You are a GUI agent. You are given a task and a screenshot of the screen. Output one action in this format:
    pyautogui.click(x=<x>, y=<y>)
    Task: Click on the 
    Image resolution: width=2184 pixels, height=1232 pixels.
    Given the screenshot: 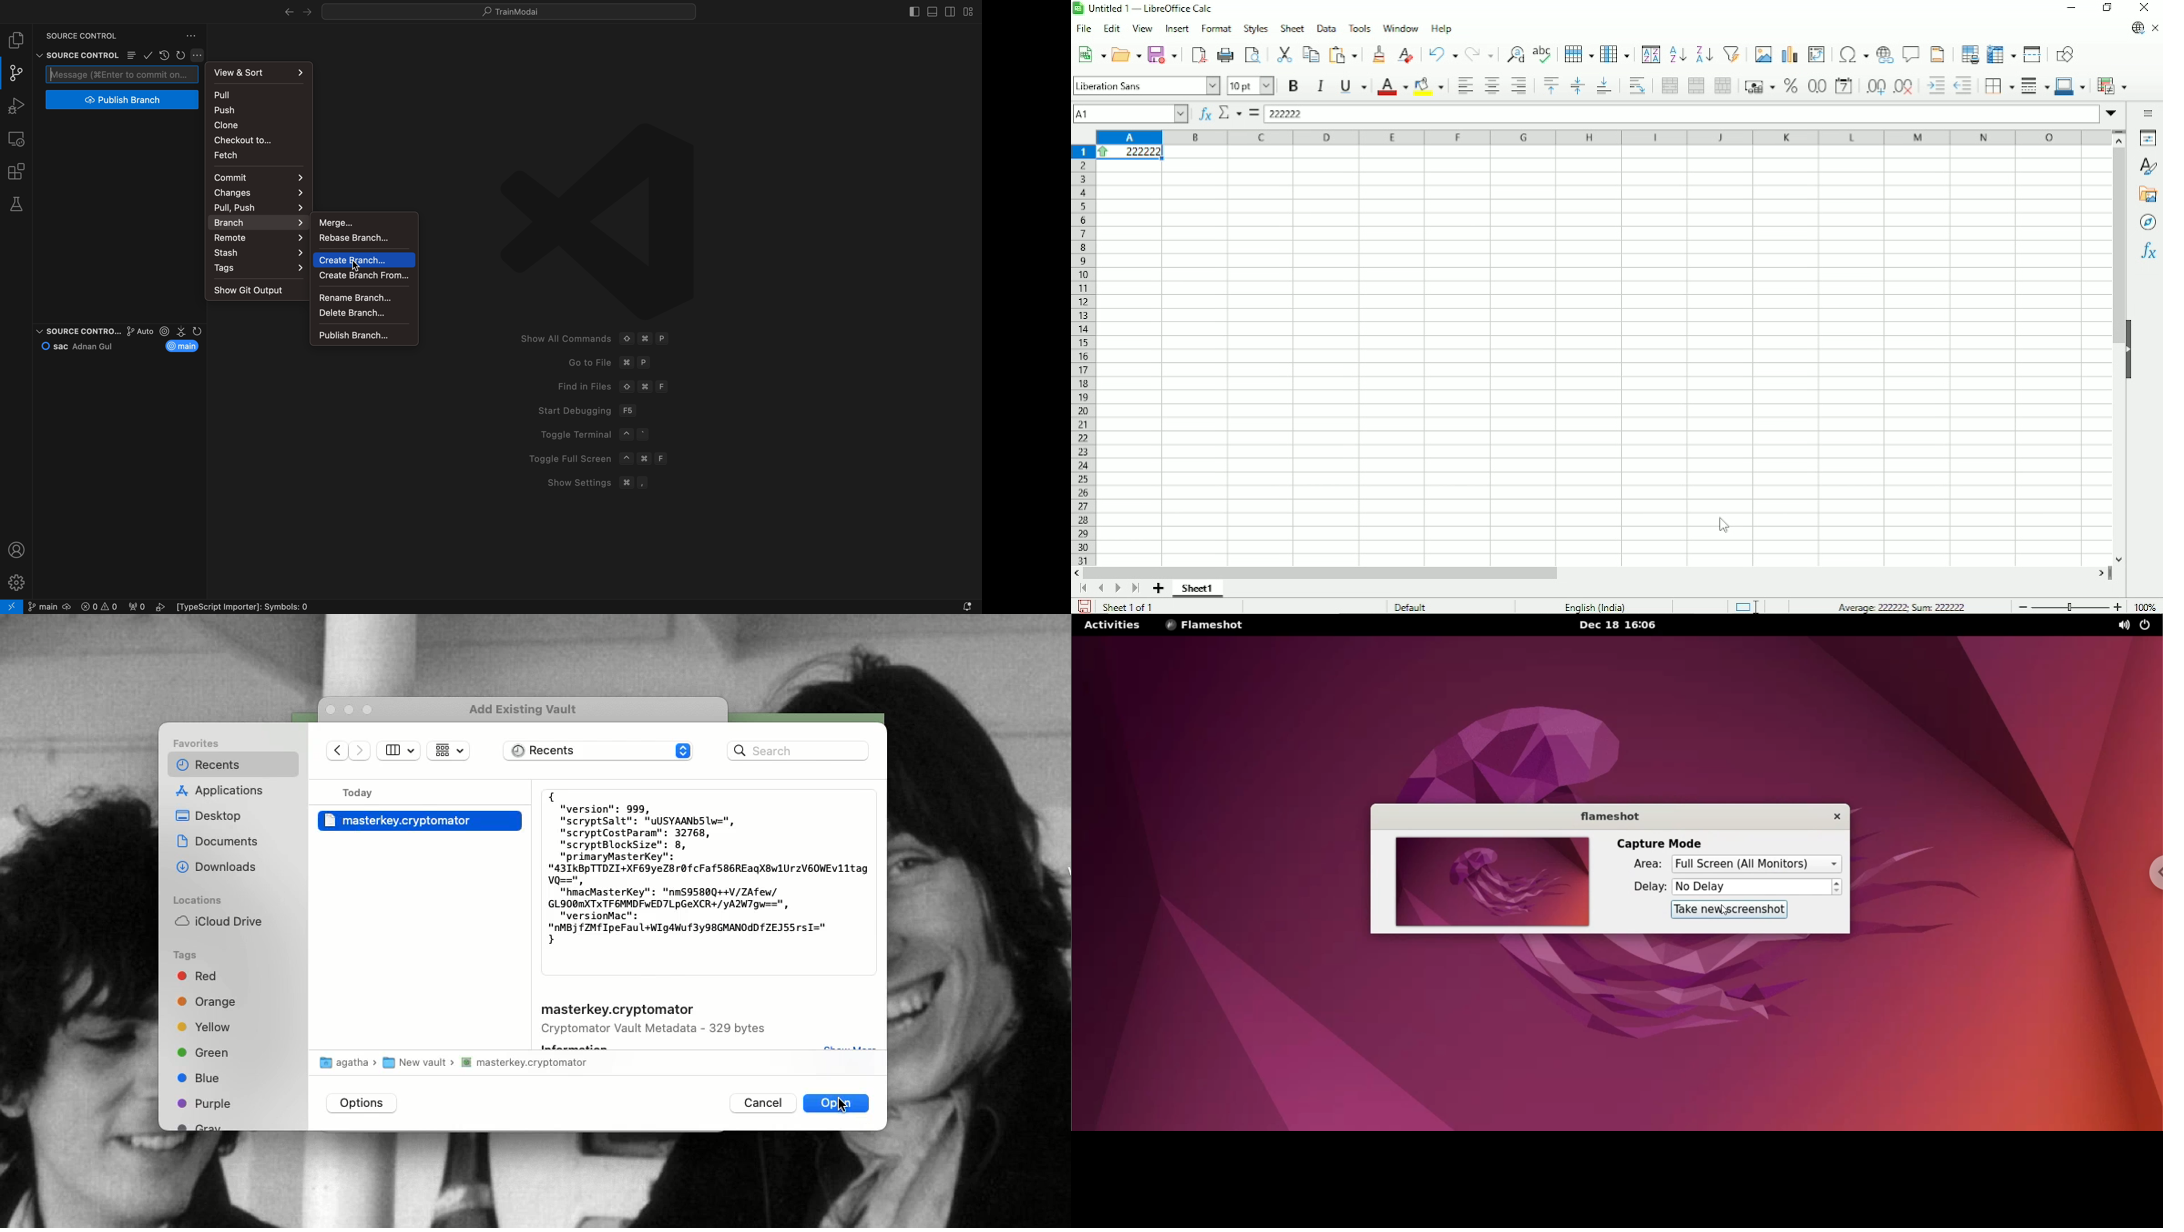 What is the action you would take?
    pyautogui.click(x=2144, y=8)
    